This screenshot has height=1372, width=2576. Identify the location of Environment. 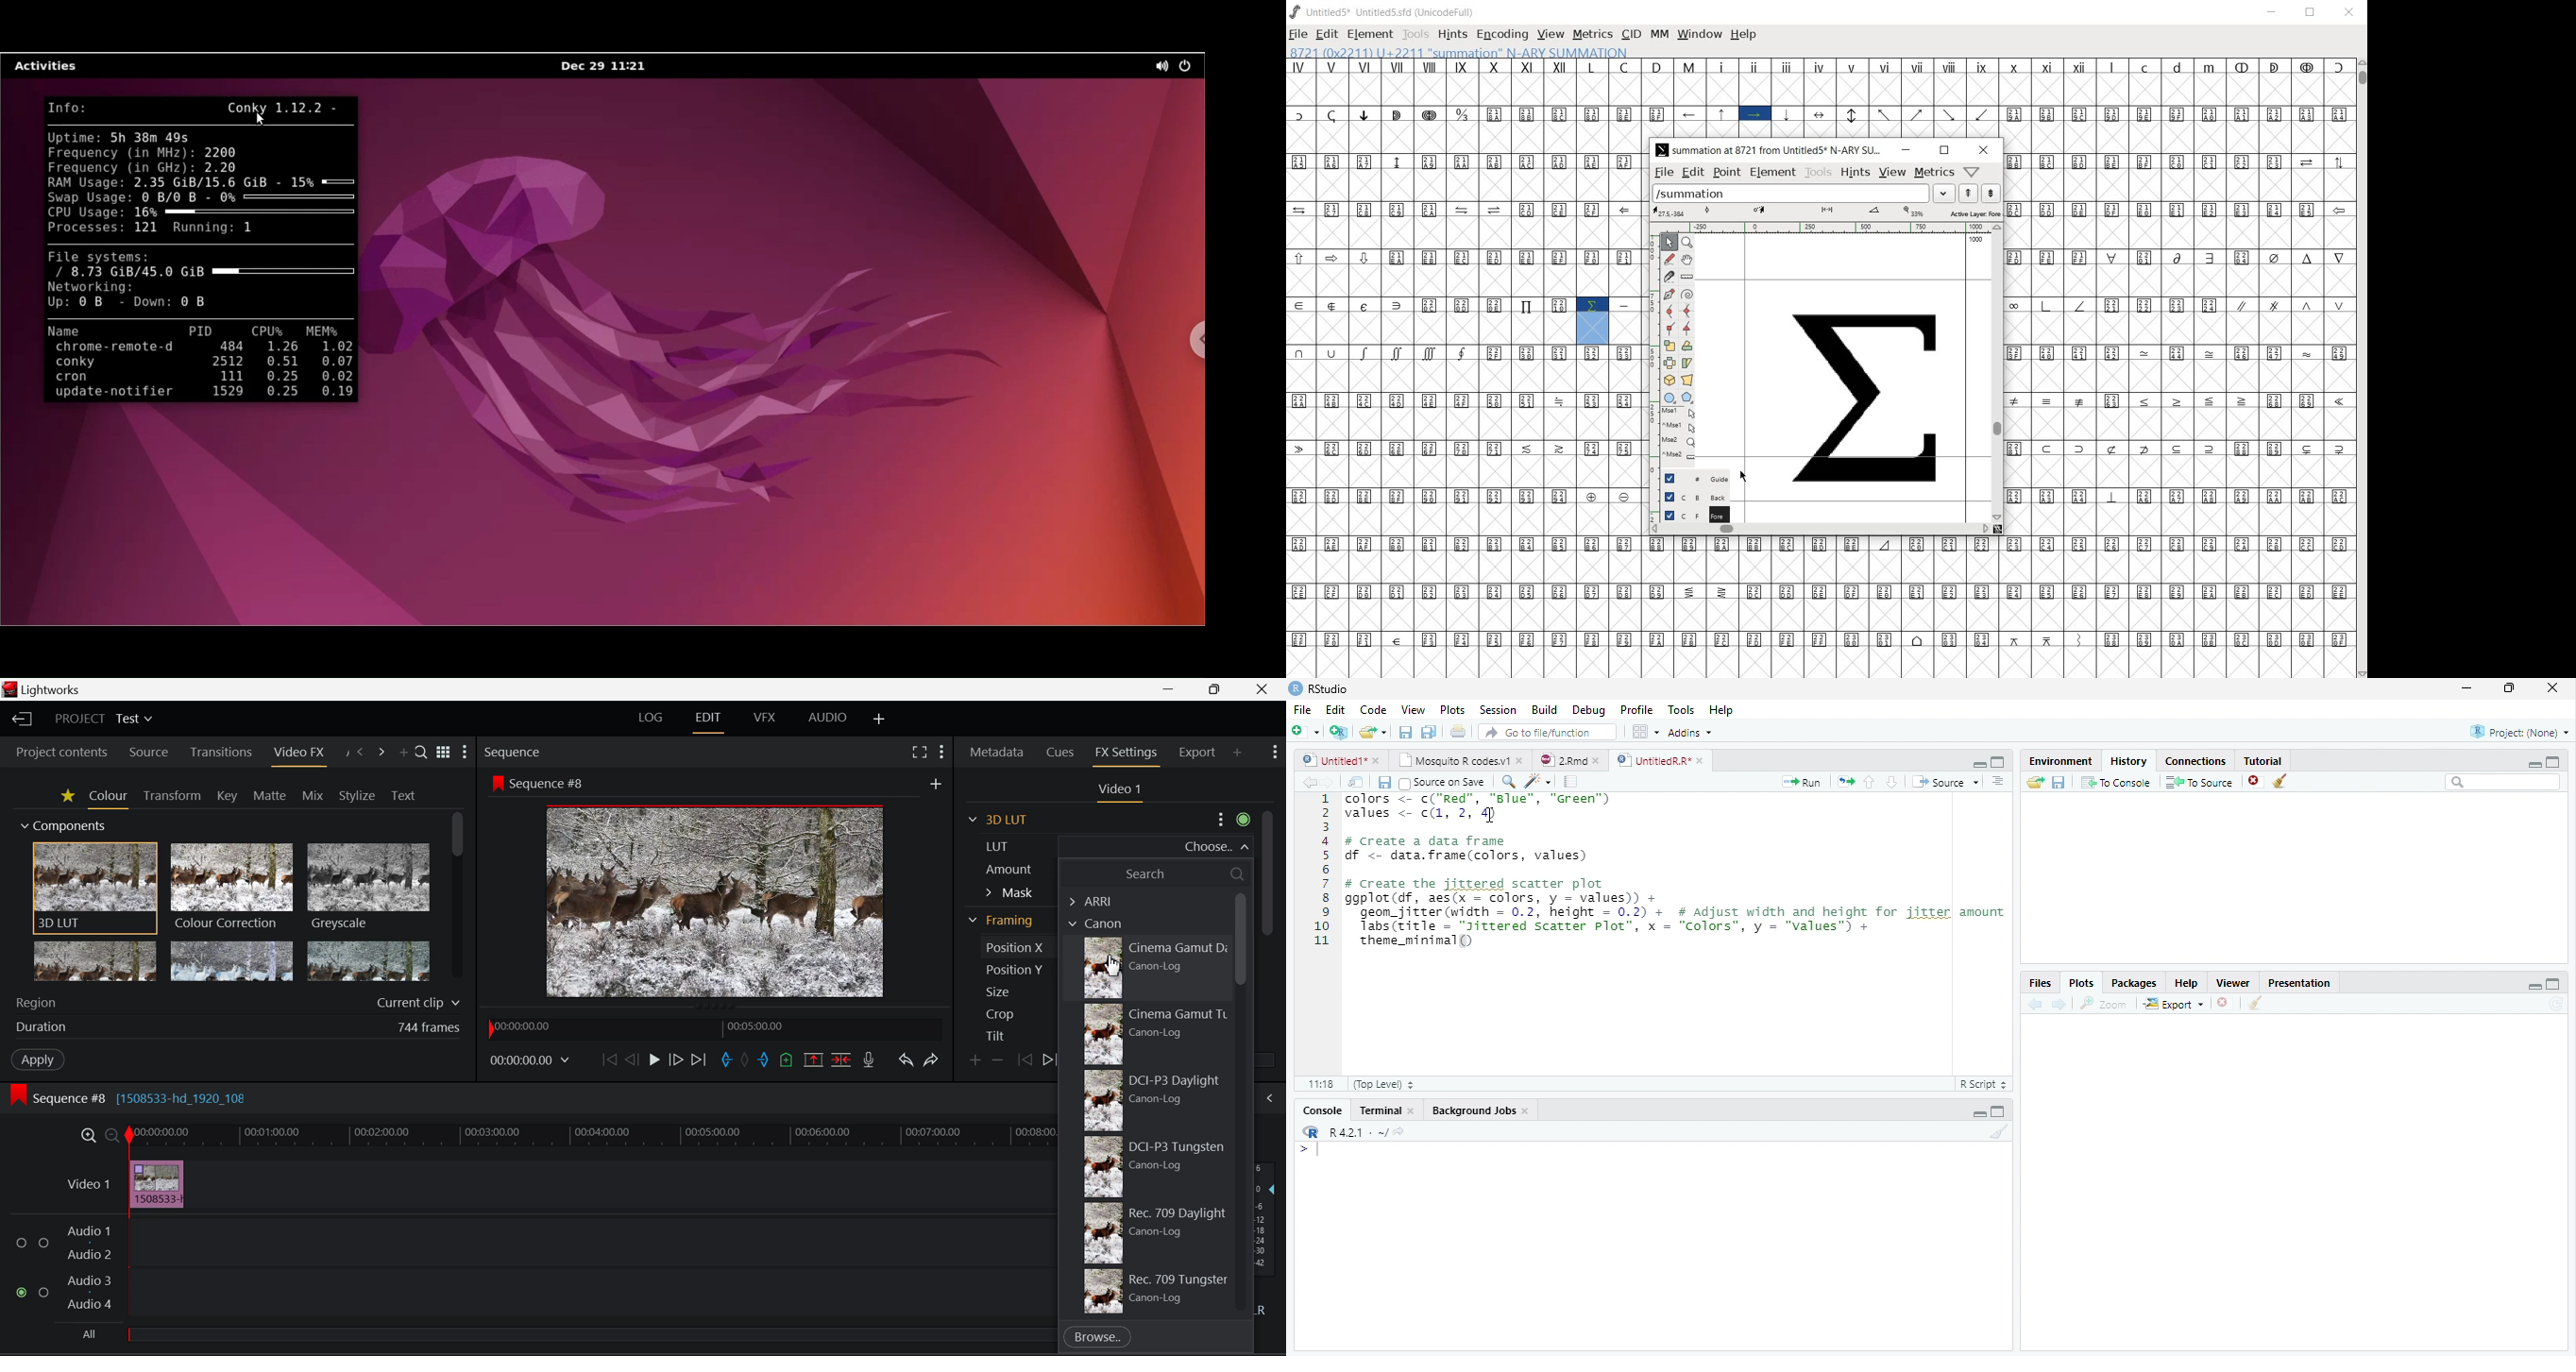
(2059, 760).